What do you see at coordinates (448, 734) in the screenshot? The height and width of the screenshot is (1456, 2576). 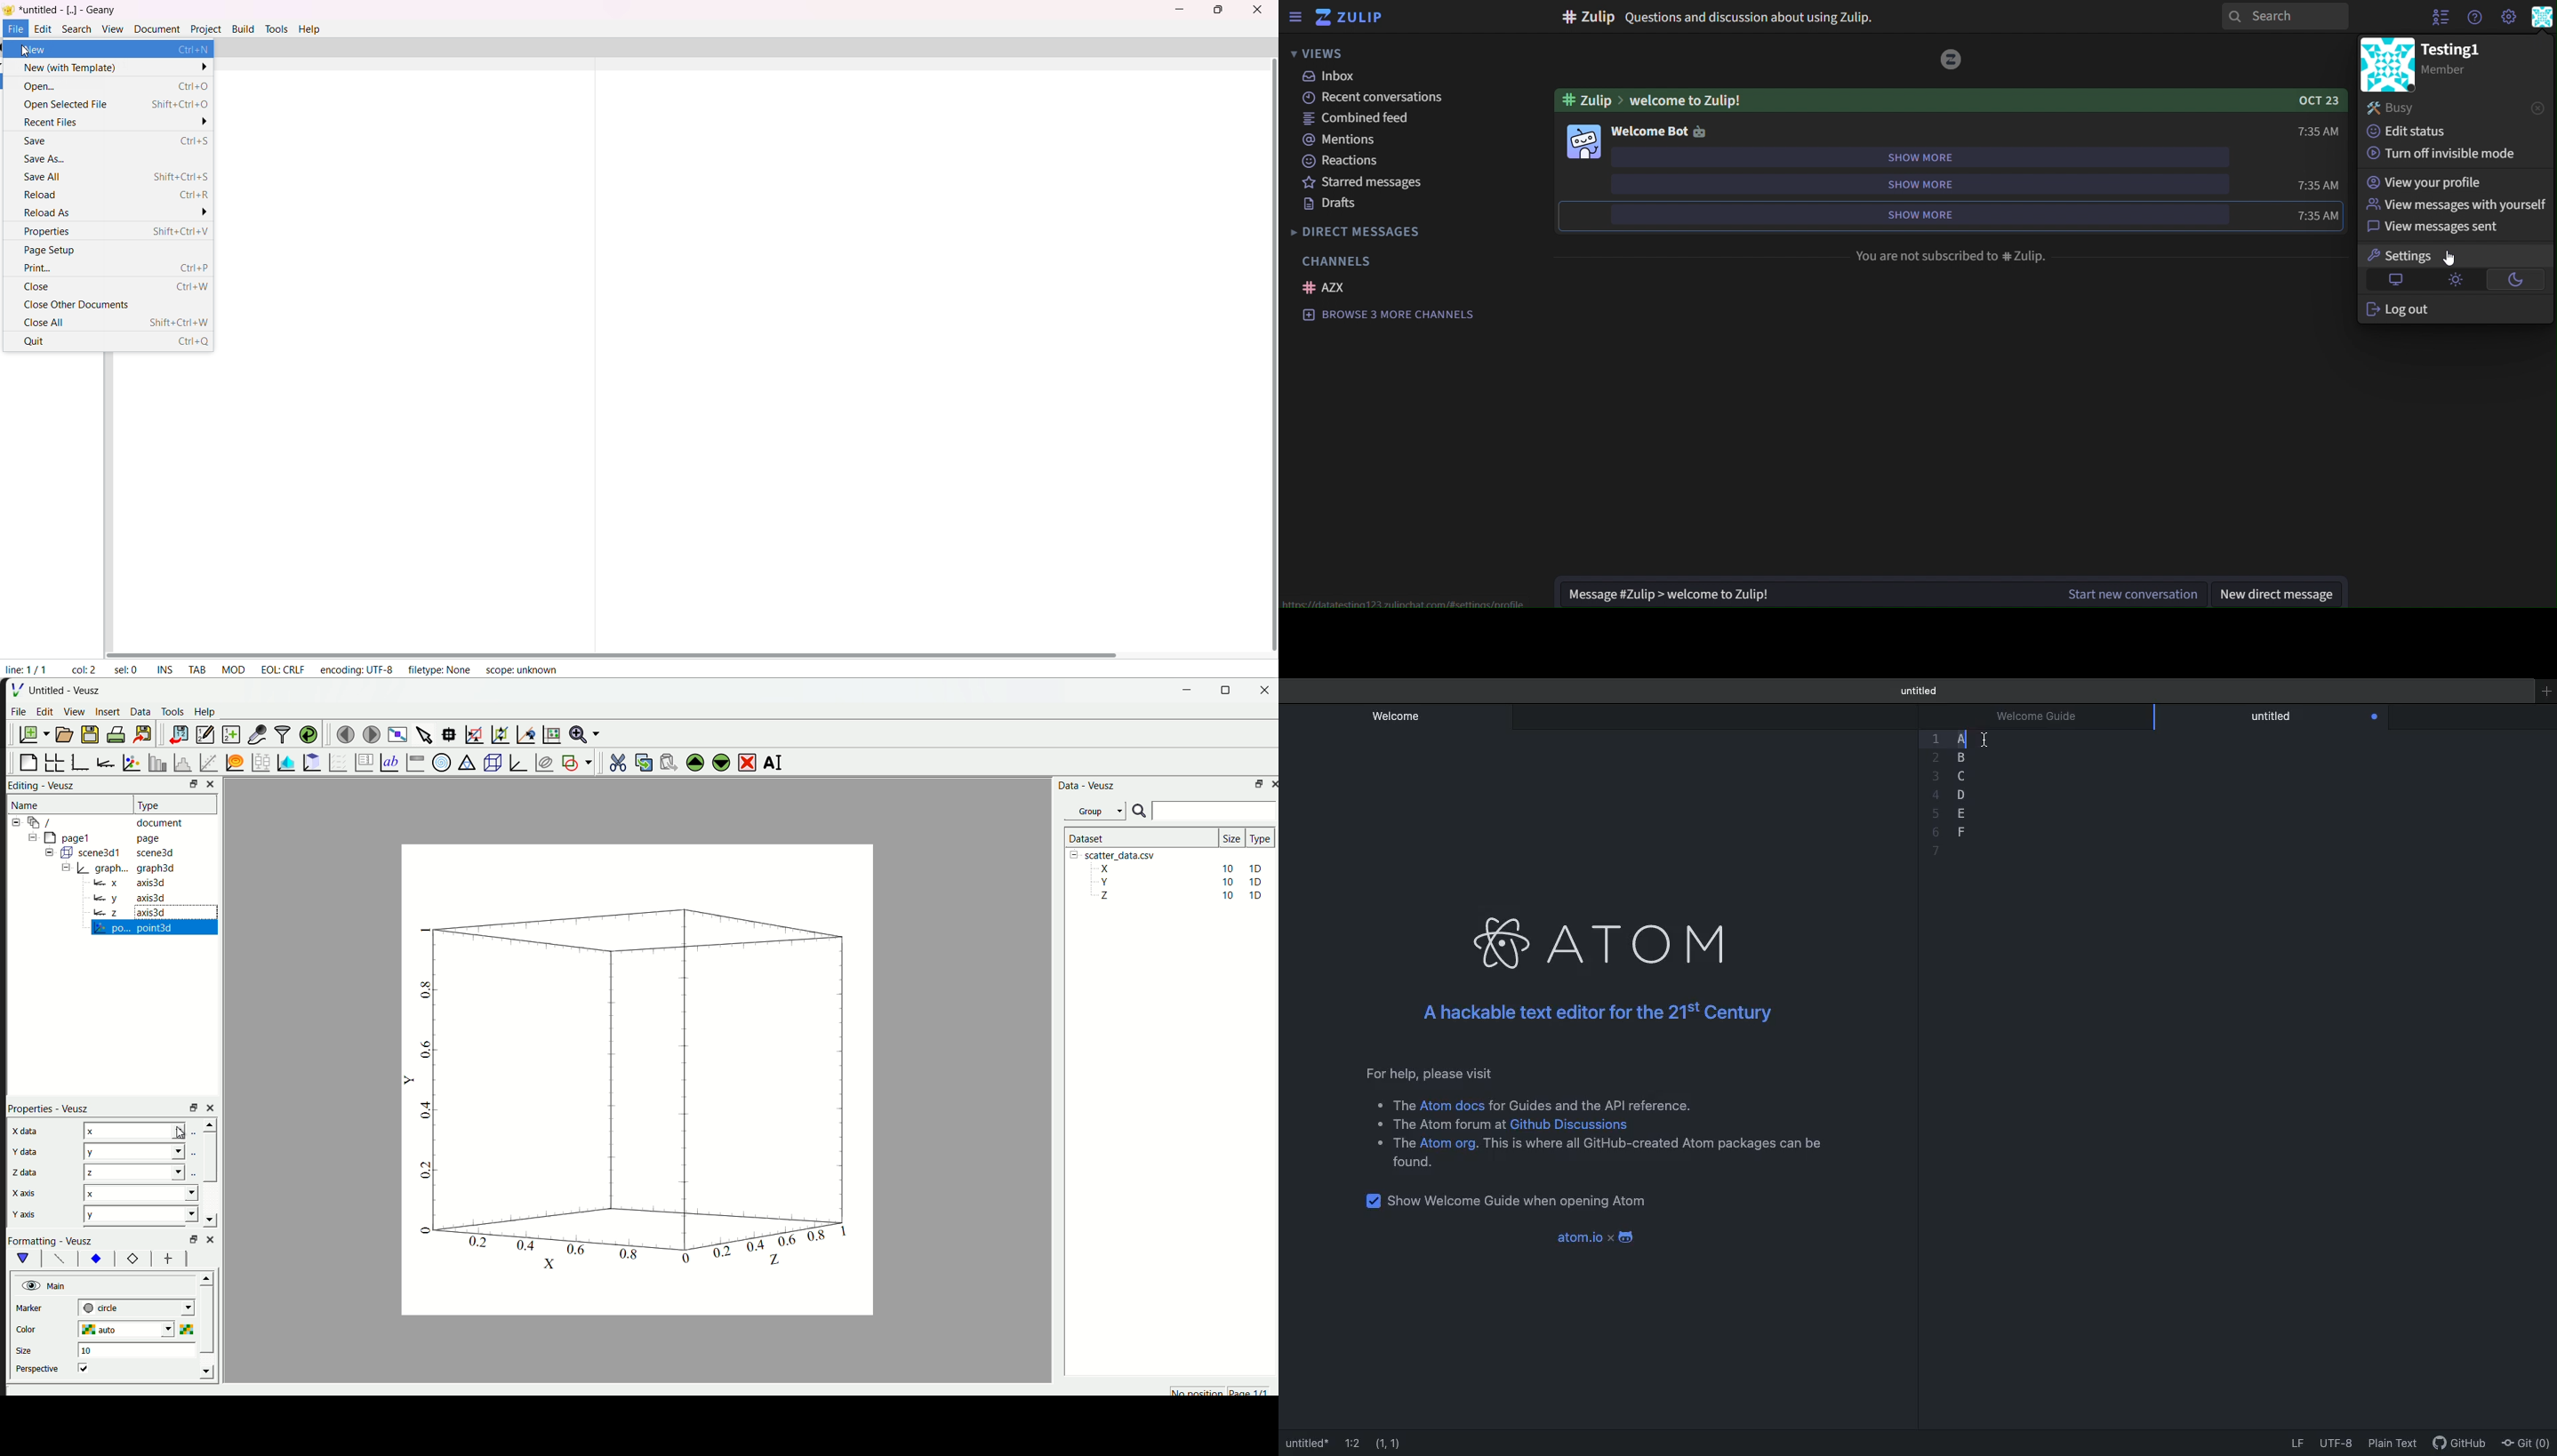 I see `read datapoint on graph` at bounding box center [448, 734].